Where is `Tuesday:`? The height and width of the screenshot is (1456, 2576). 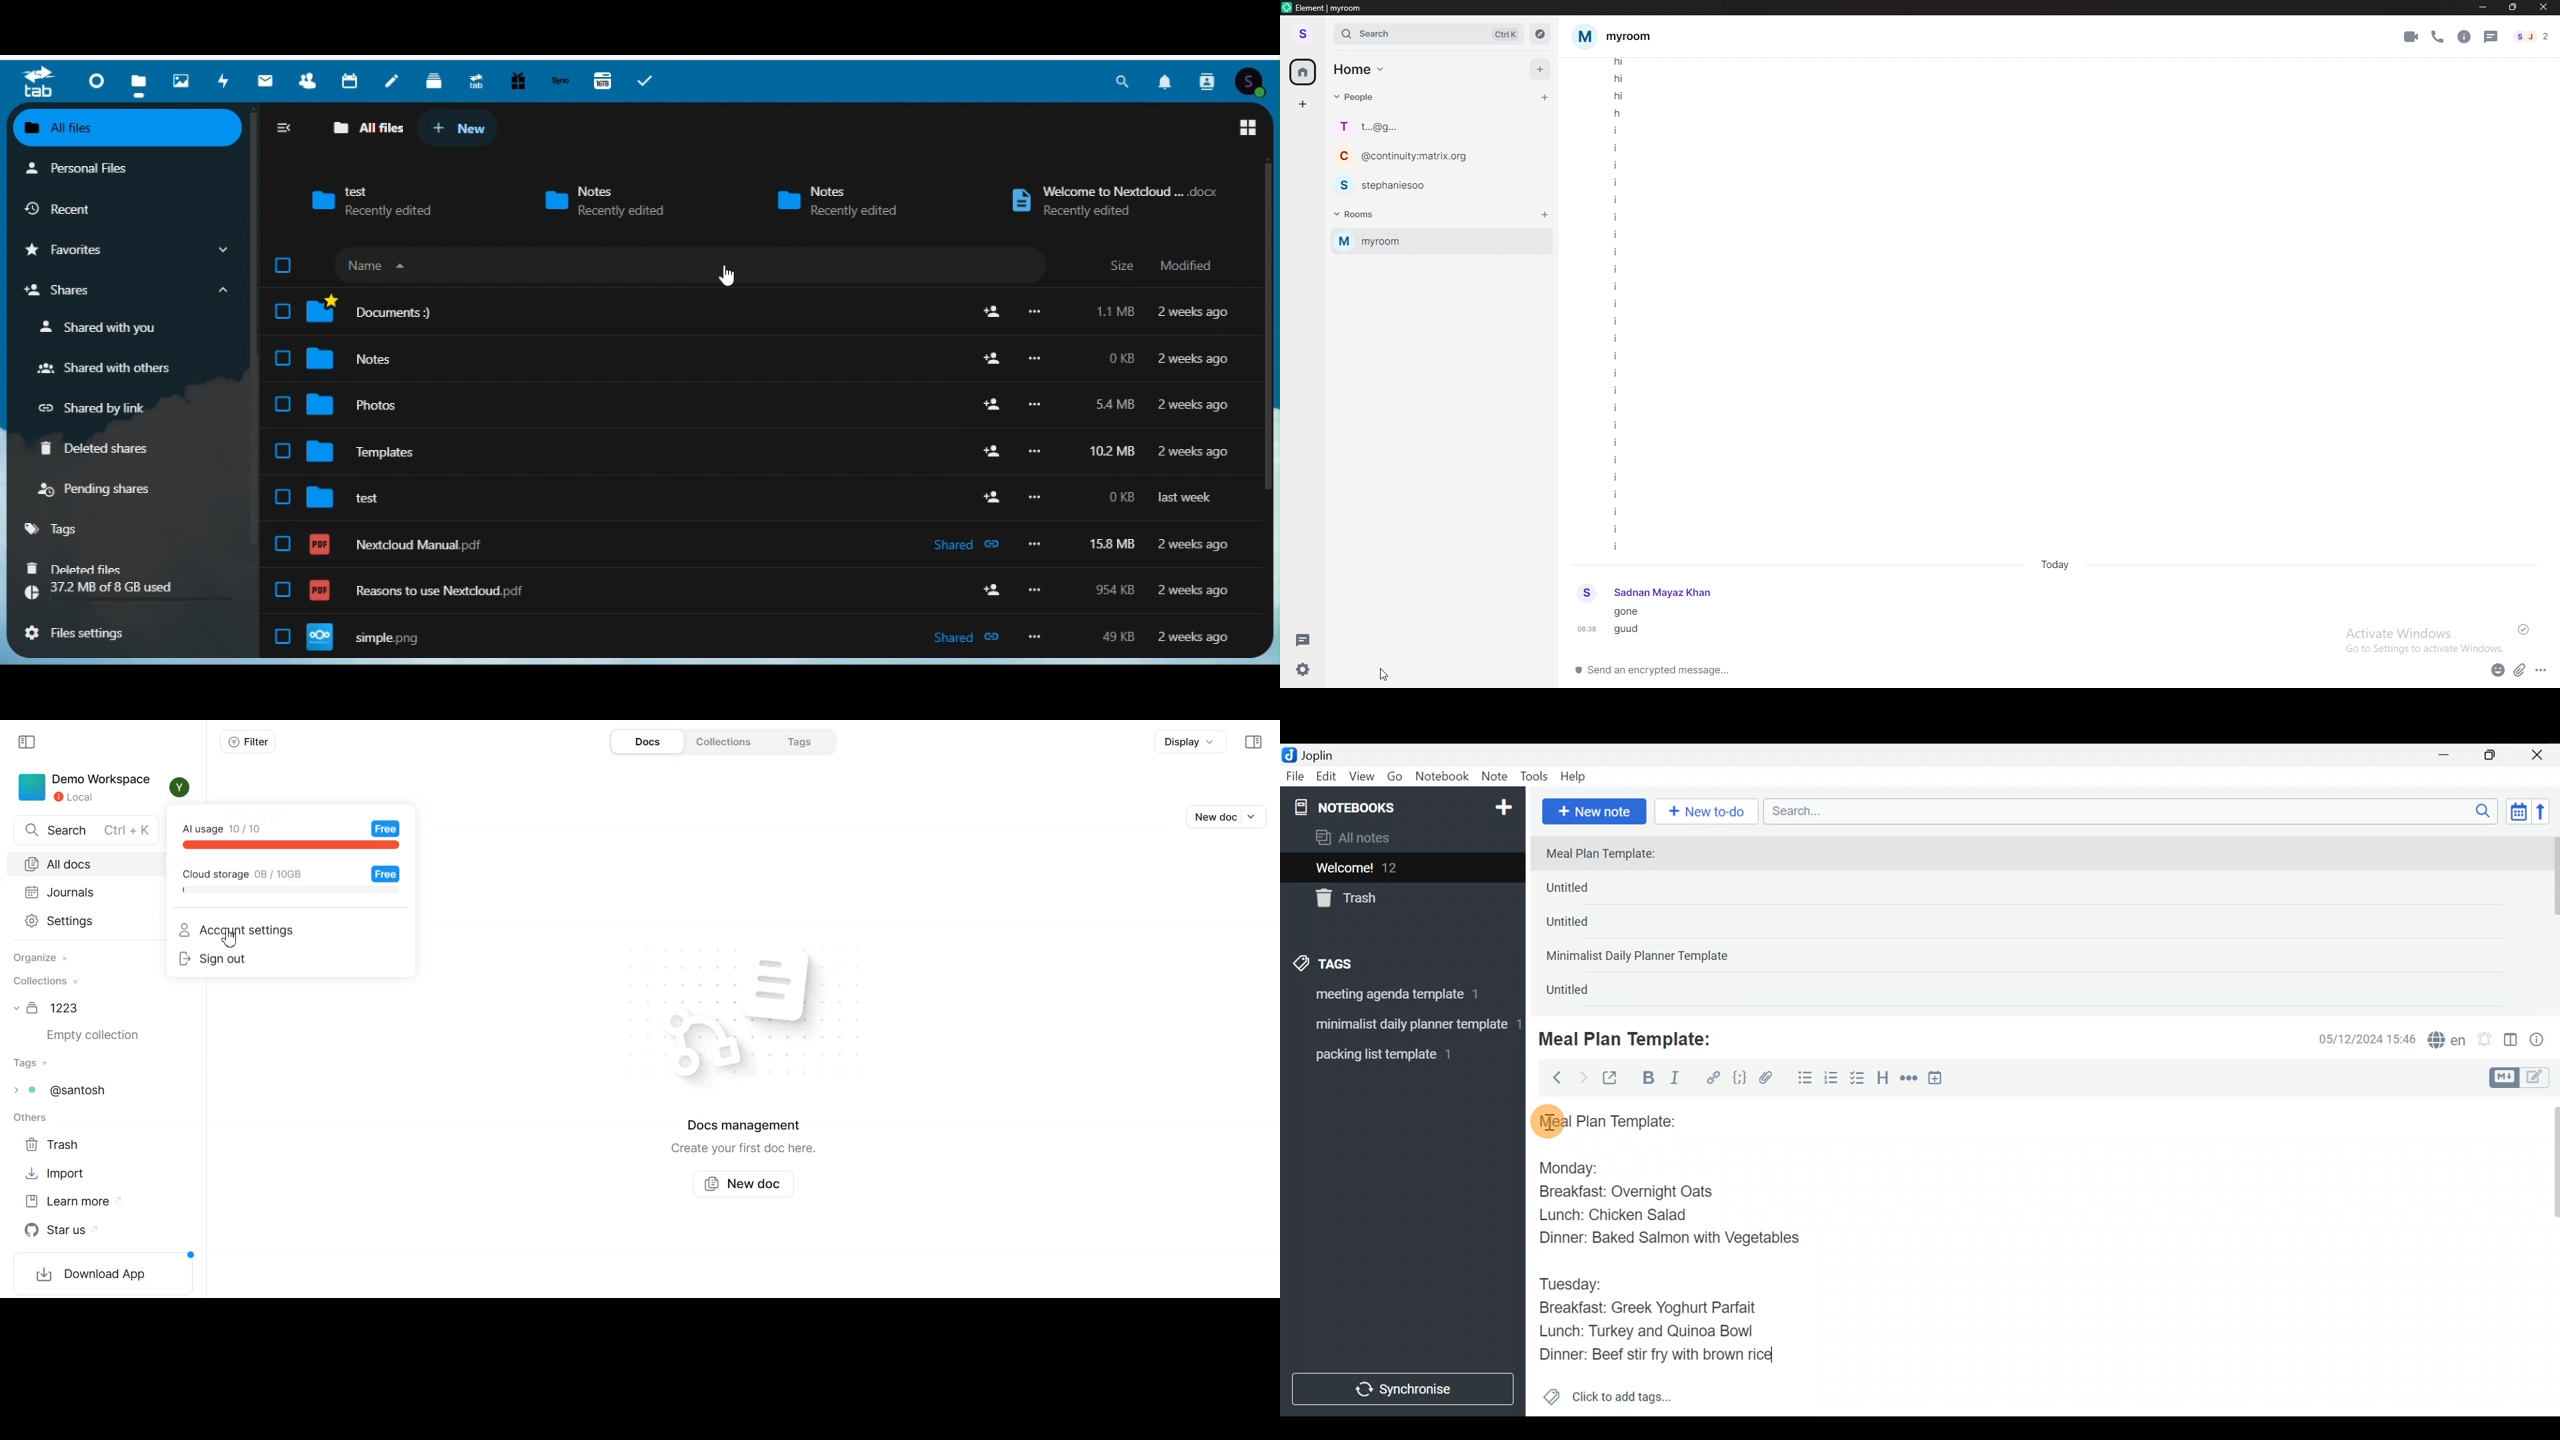
Tuesday: is located at coordinates (1570, 1284).